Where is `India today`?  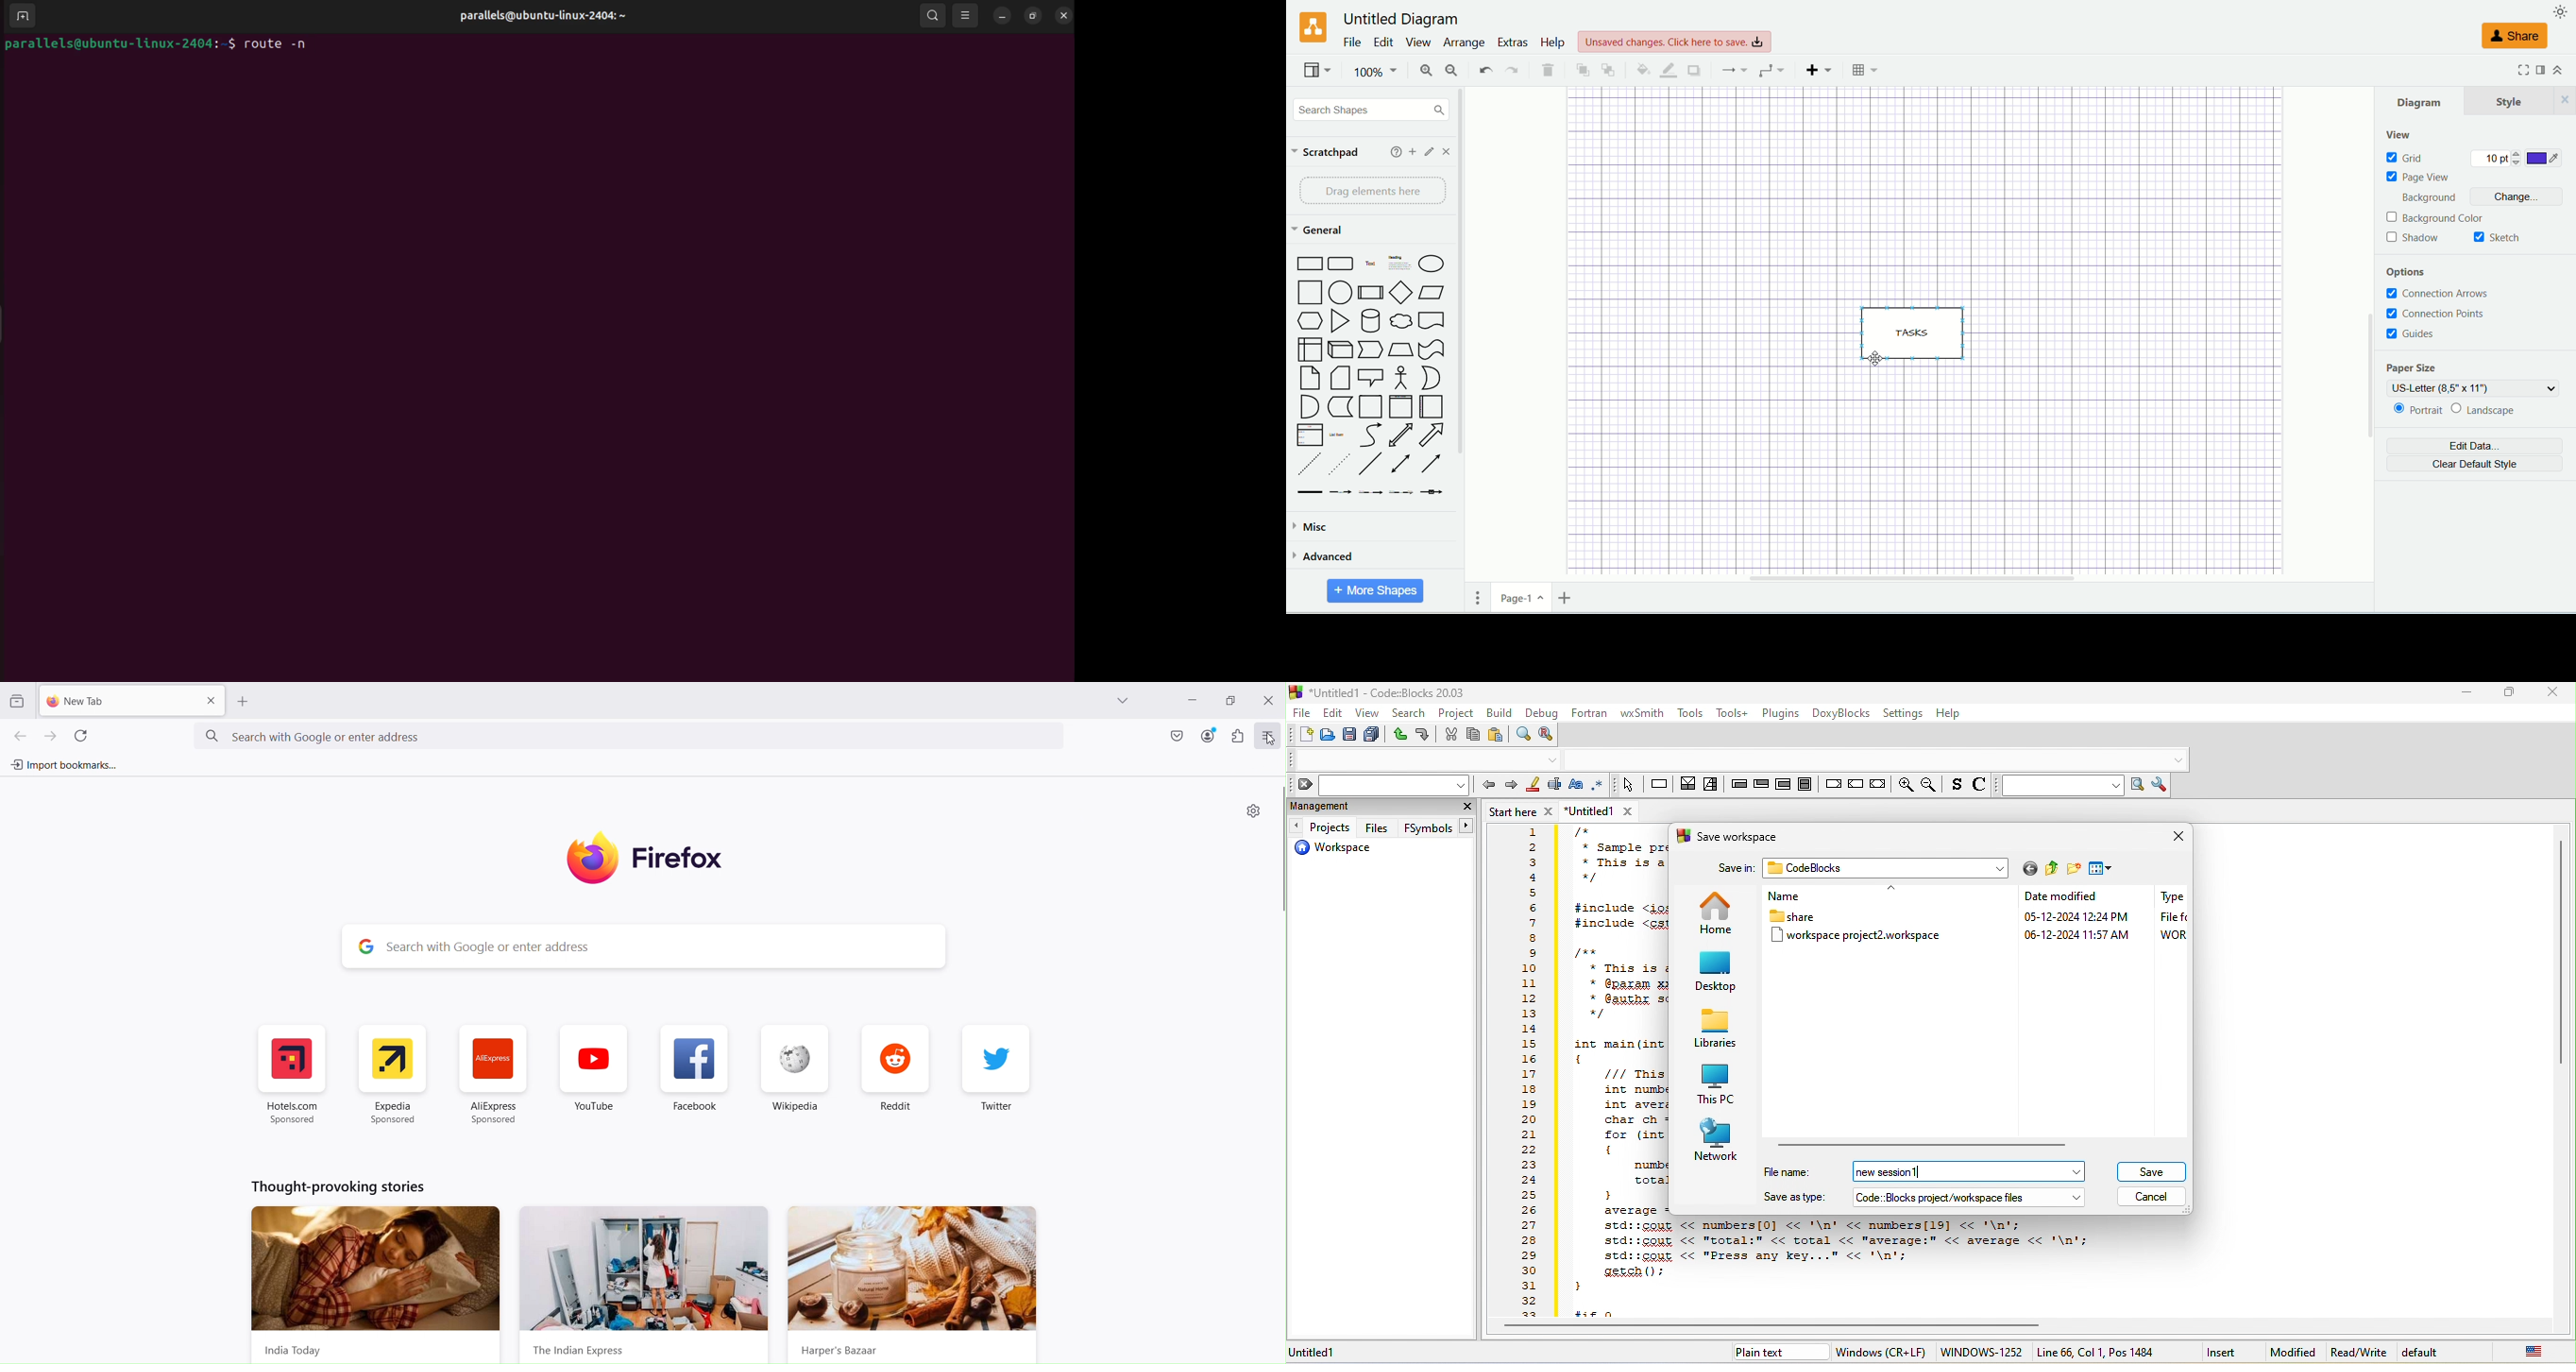
India today is located at coordinates (373, 1282).